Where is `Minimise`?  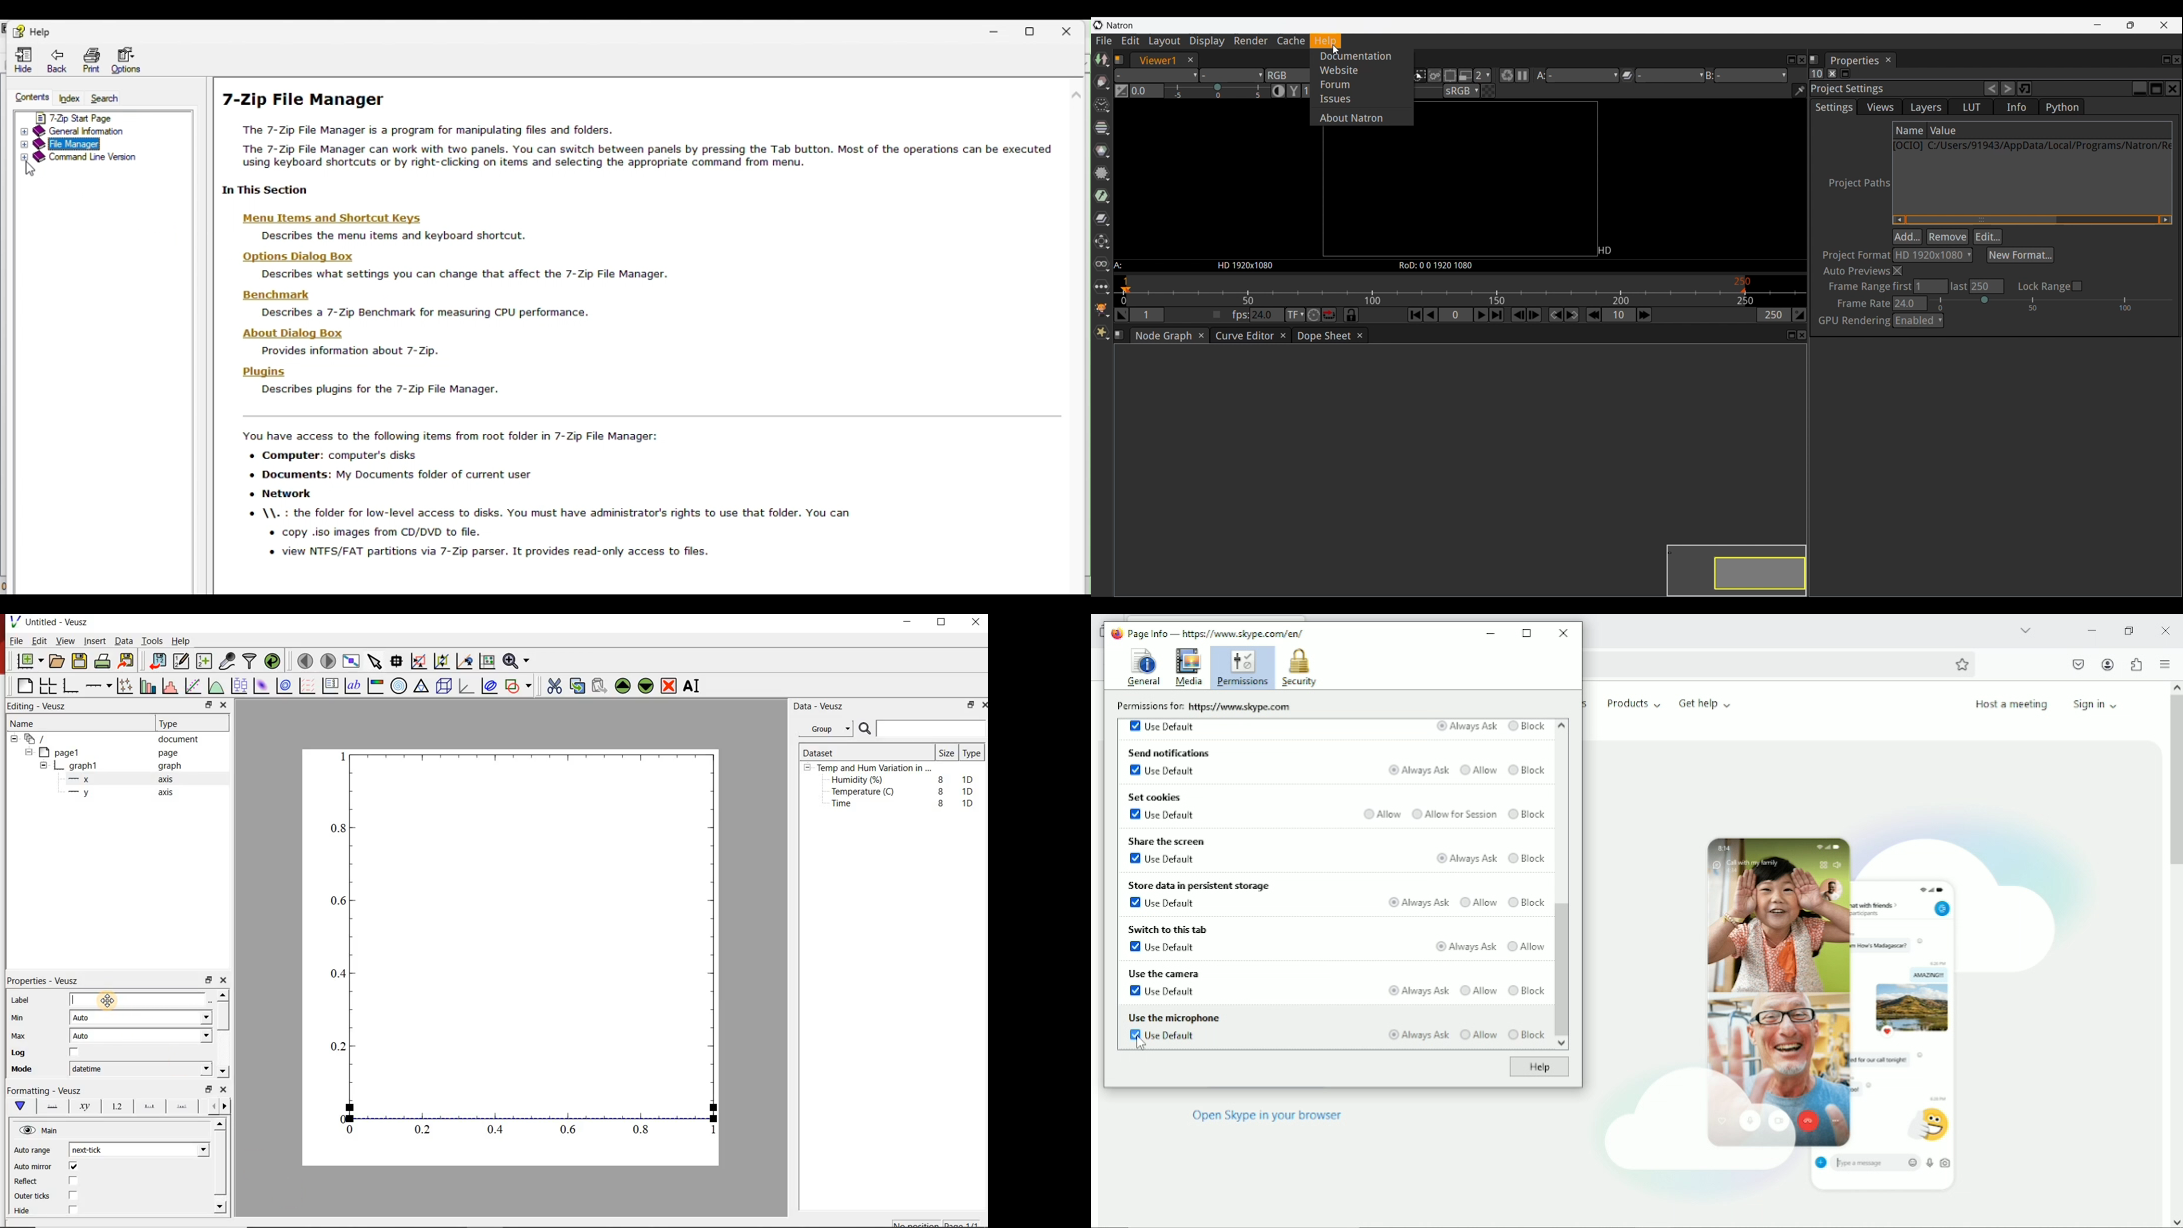 Minimise is located at coordinates (986, 29).